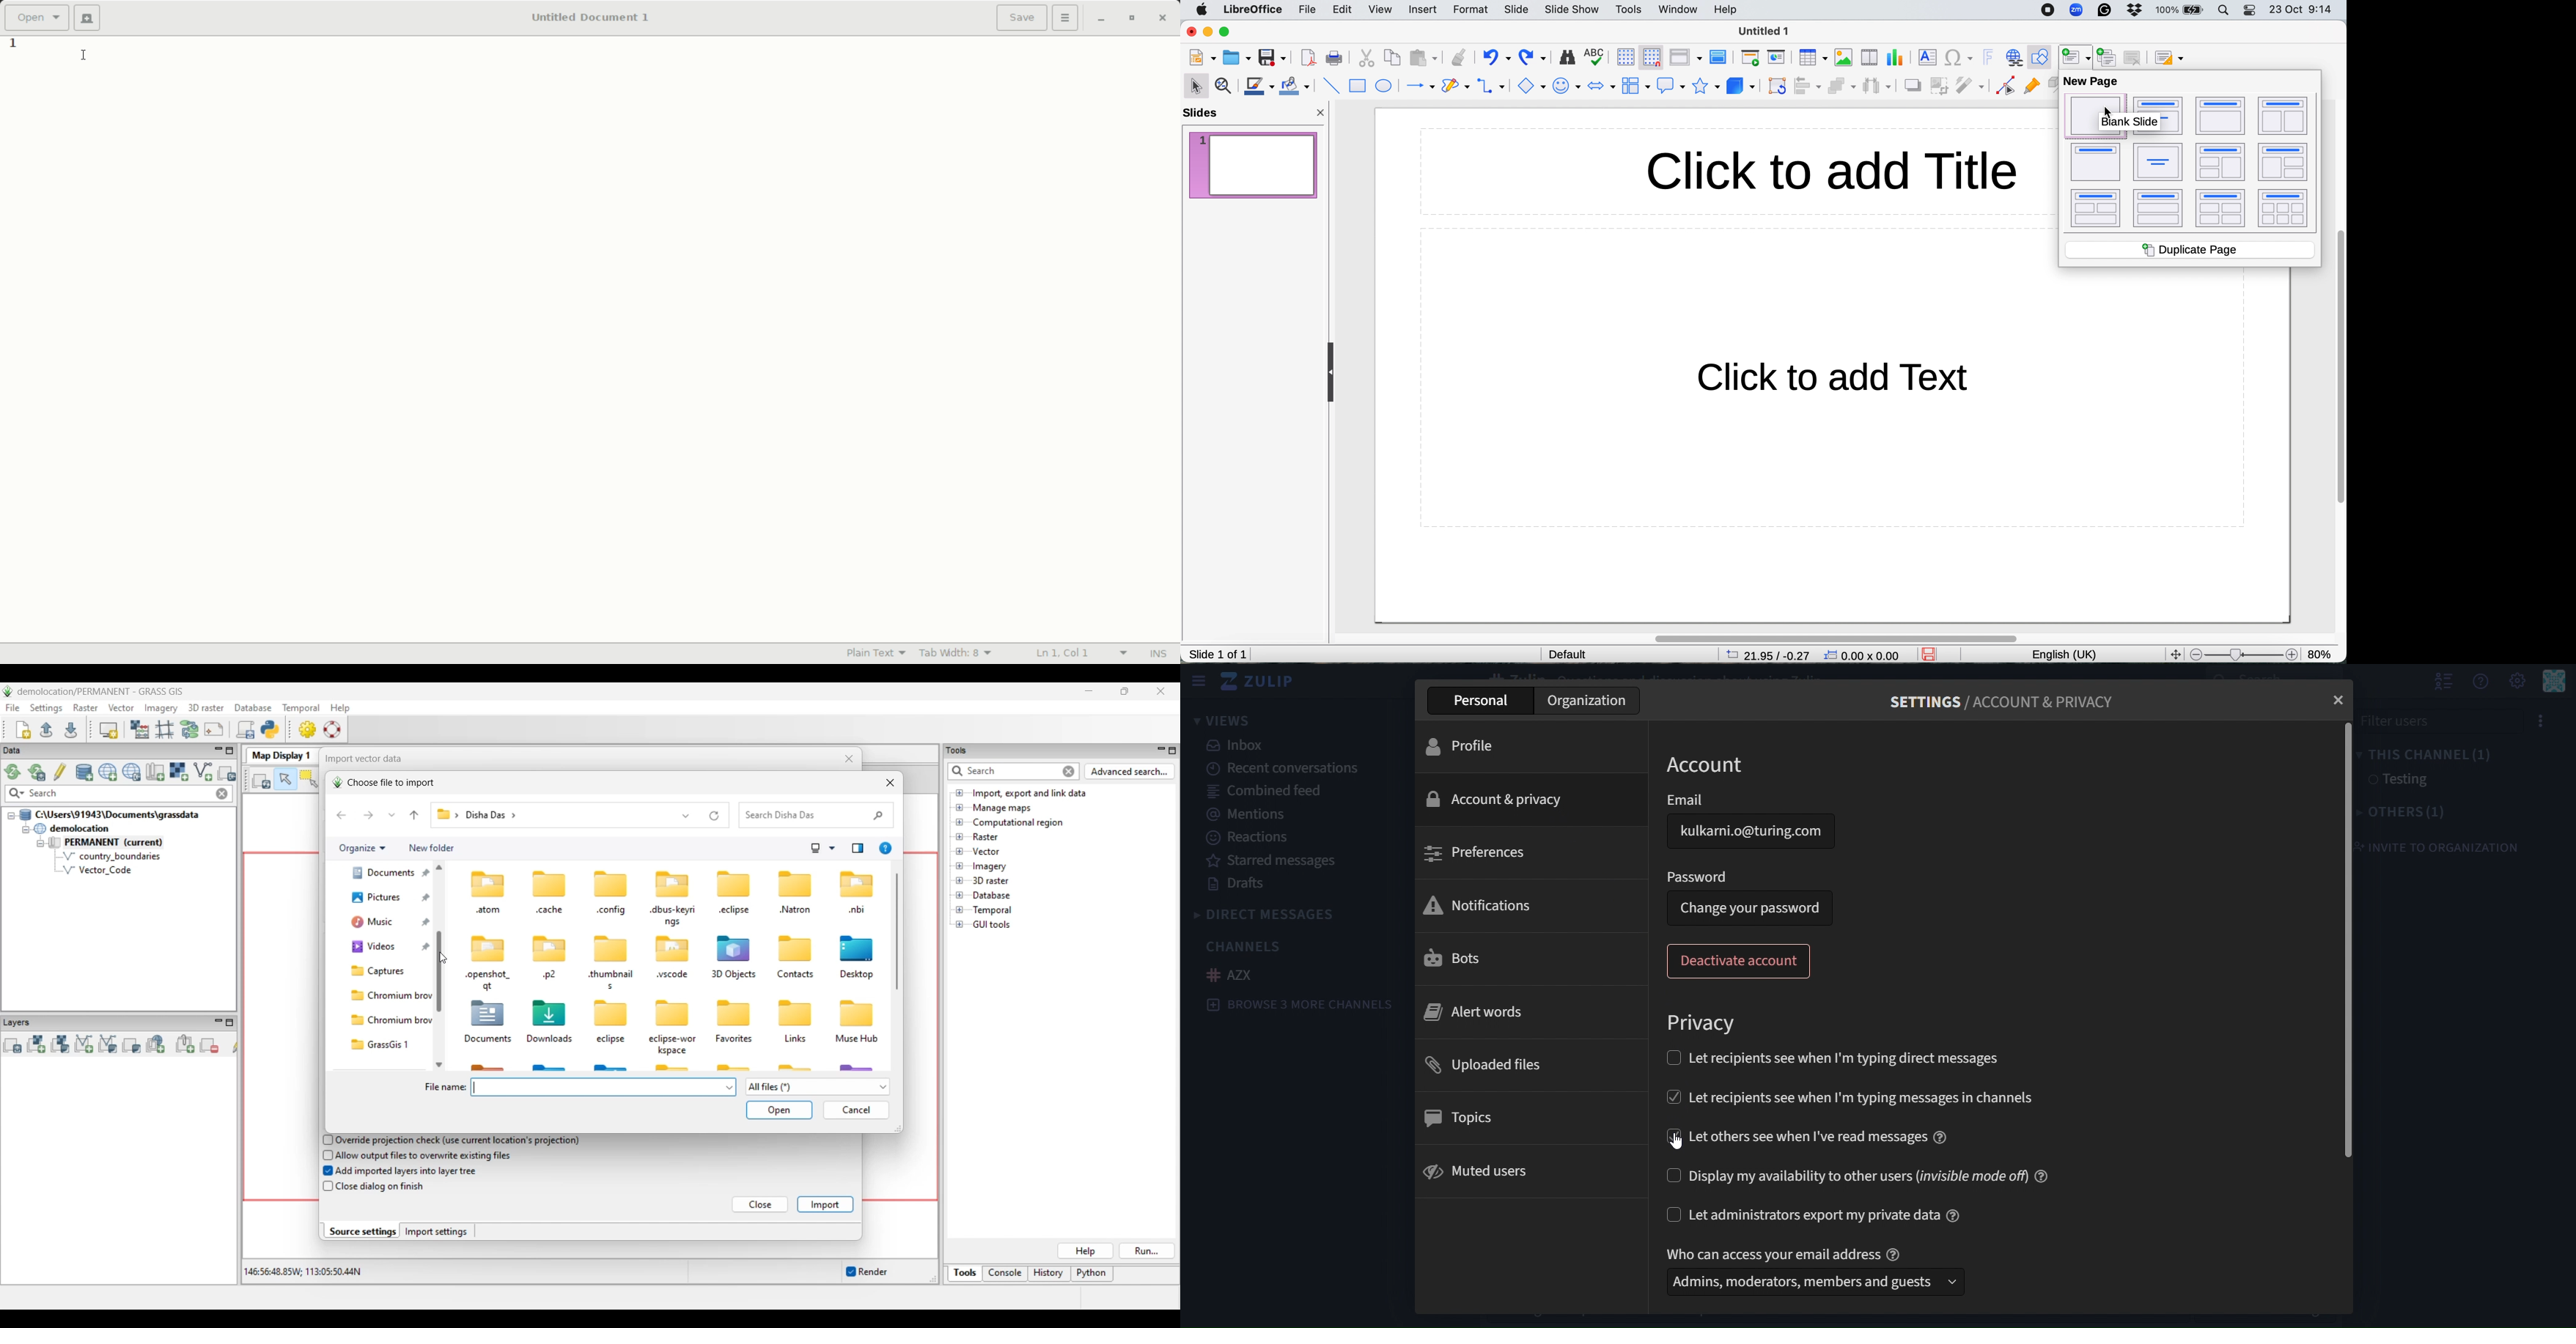 The width and height of the screenshot is (2576, 1344). Describe the element at coordinates (1709, 766) in the screenshot. I see `account` at that location.